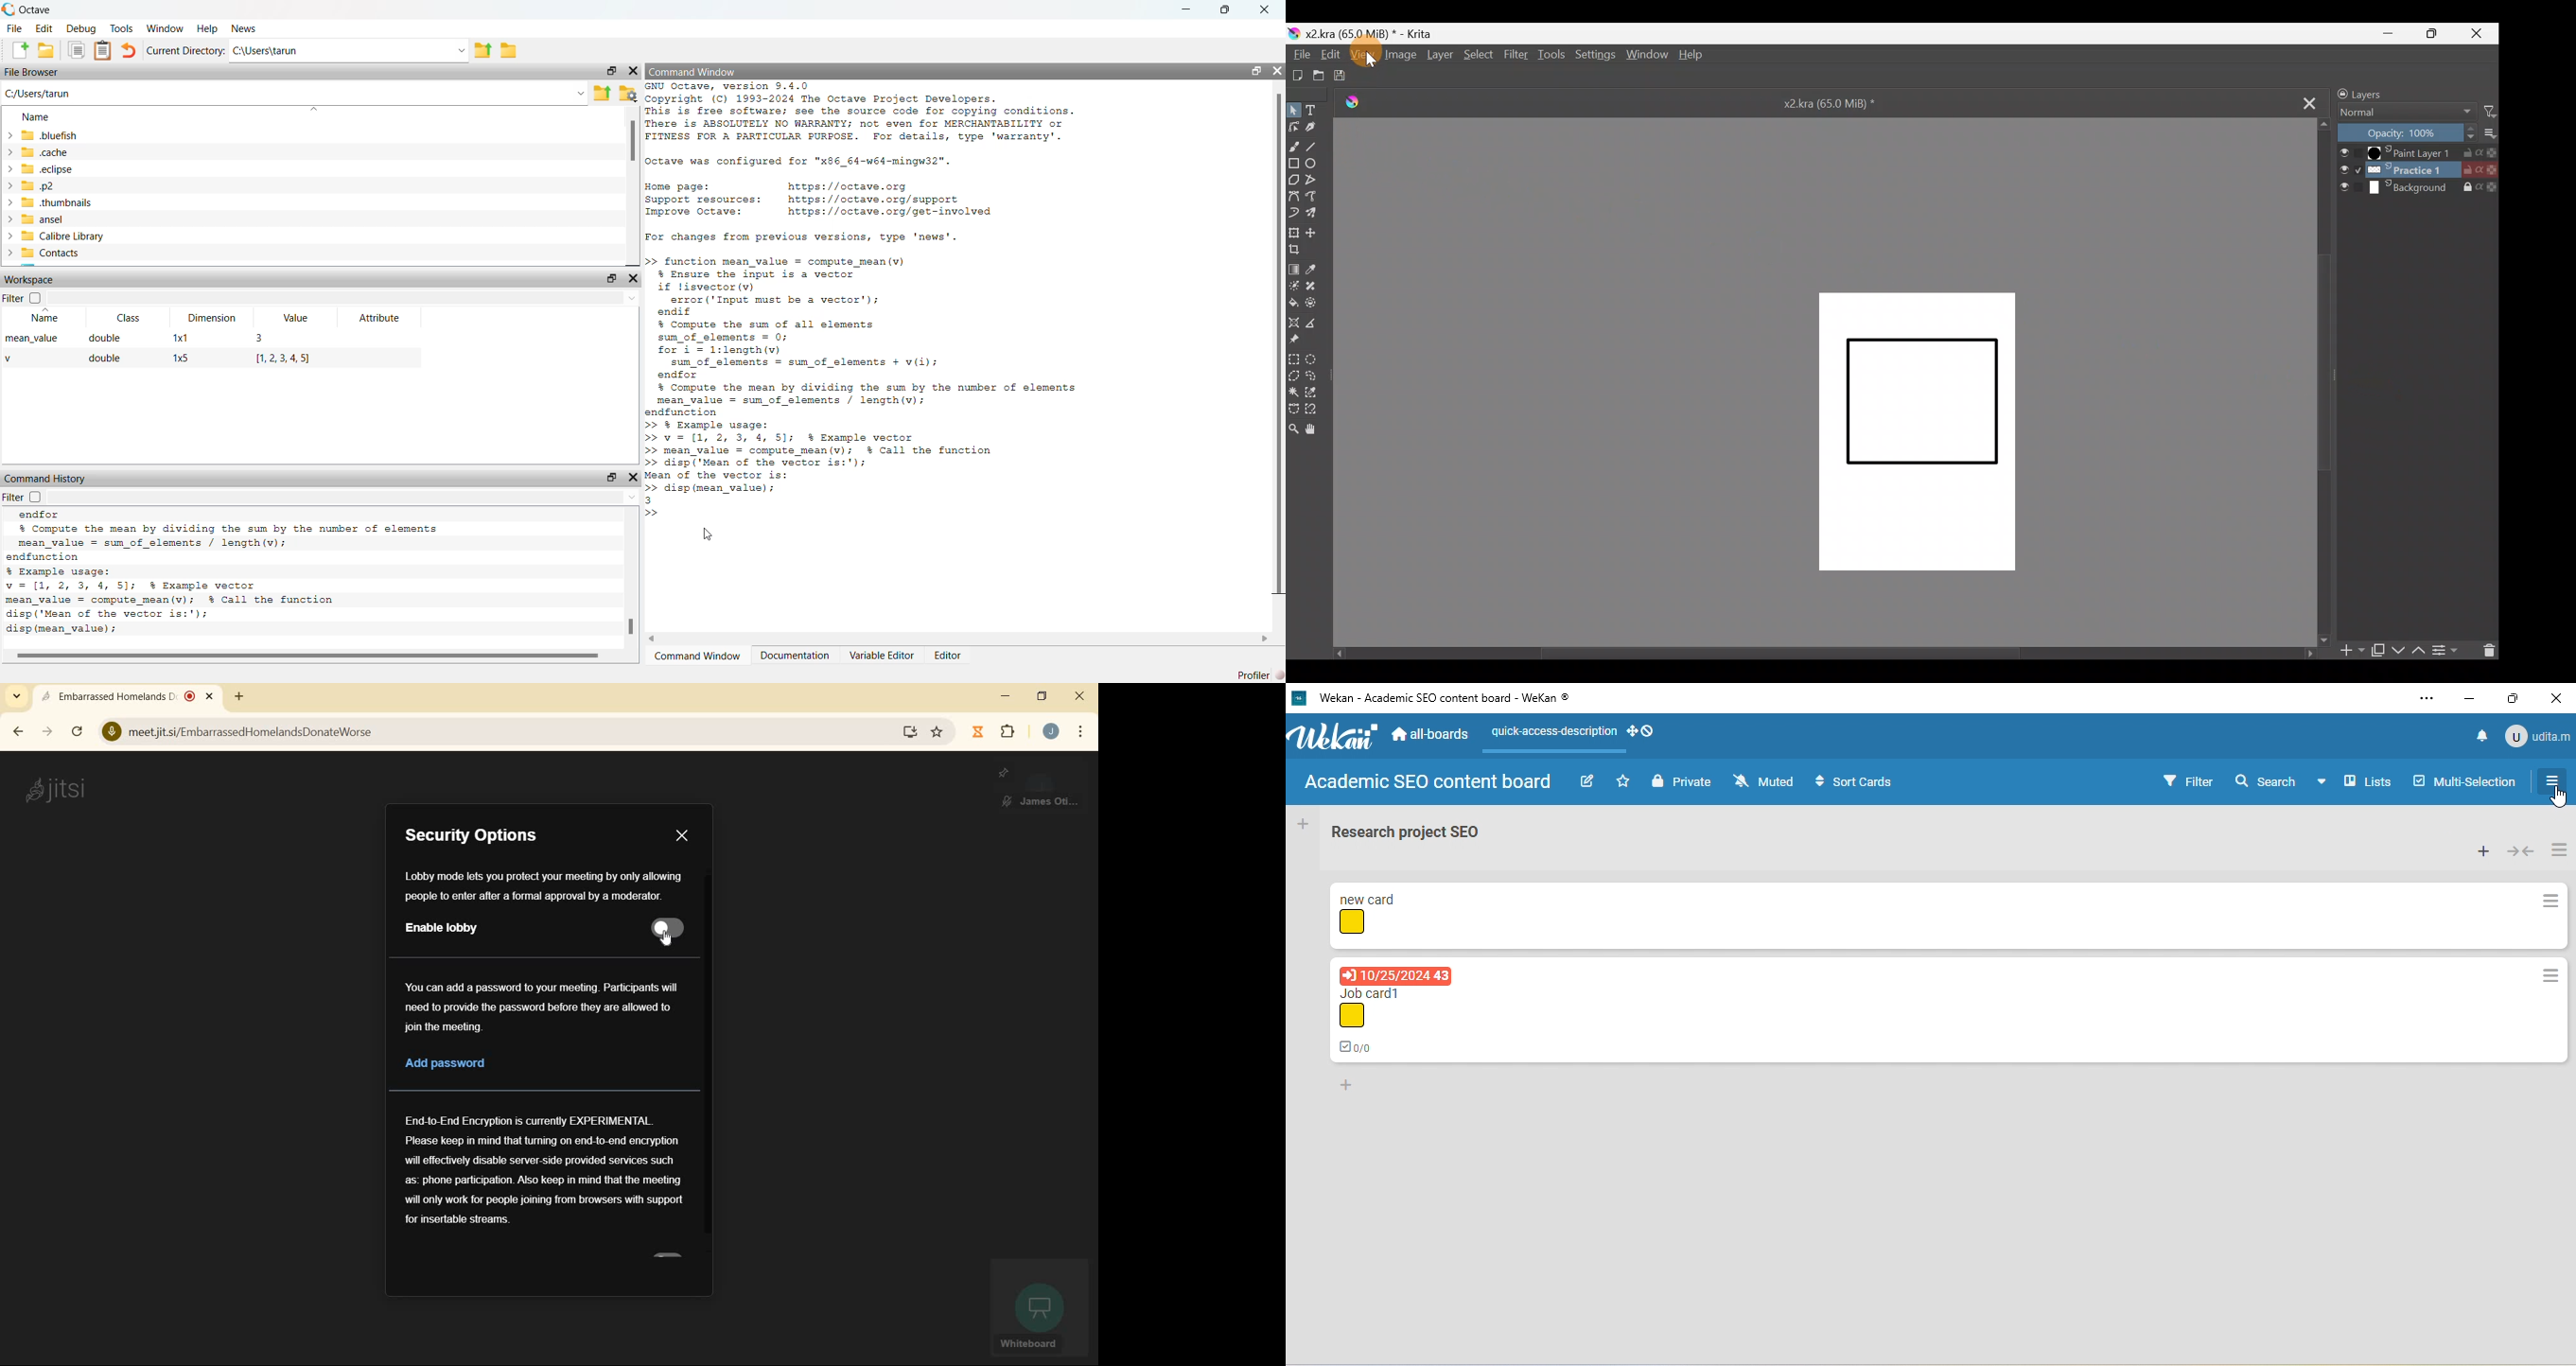  Describe the element at coordinates (1319, 269) in the screenshot. I see `Sample a colour` at that location.